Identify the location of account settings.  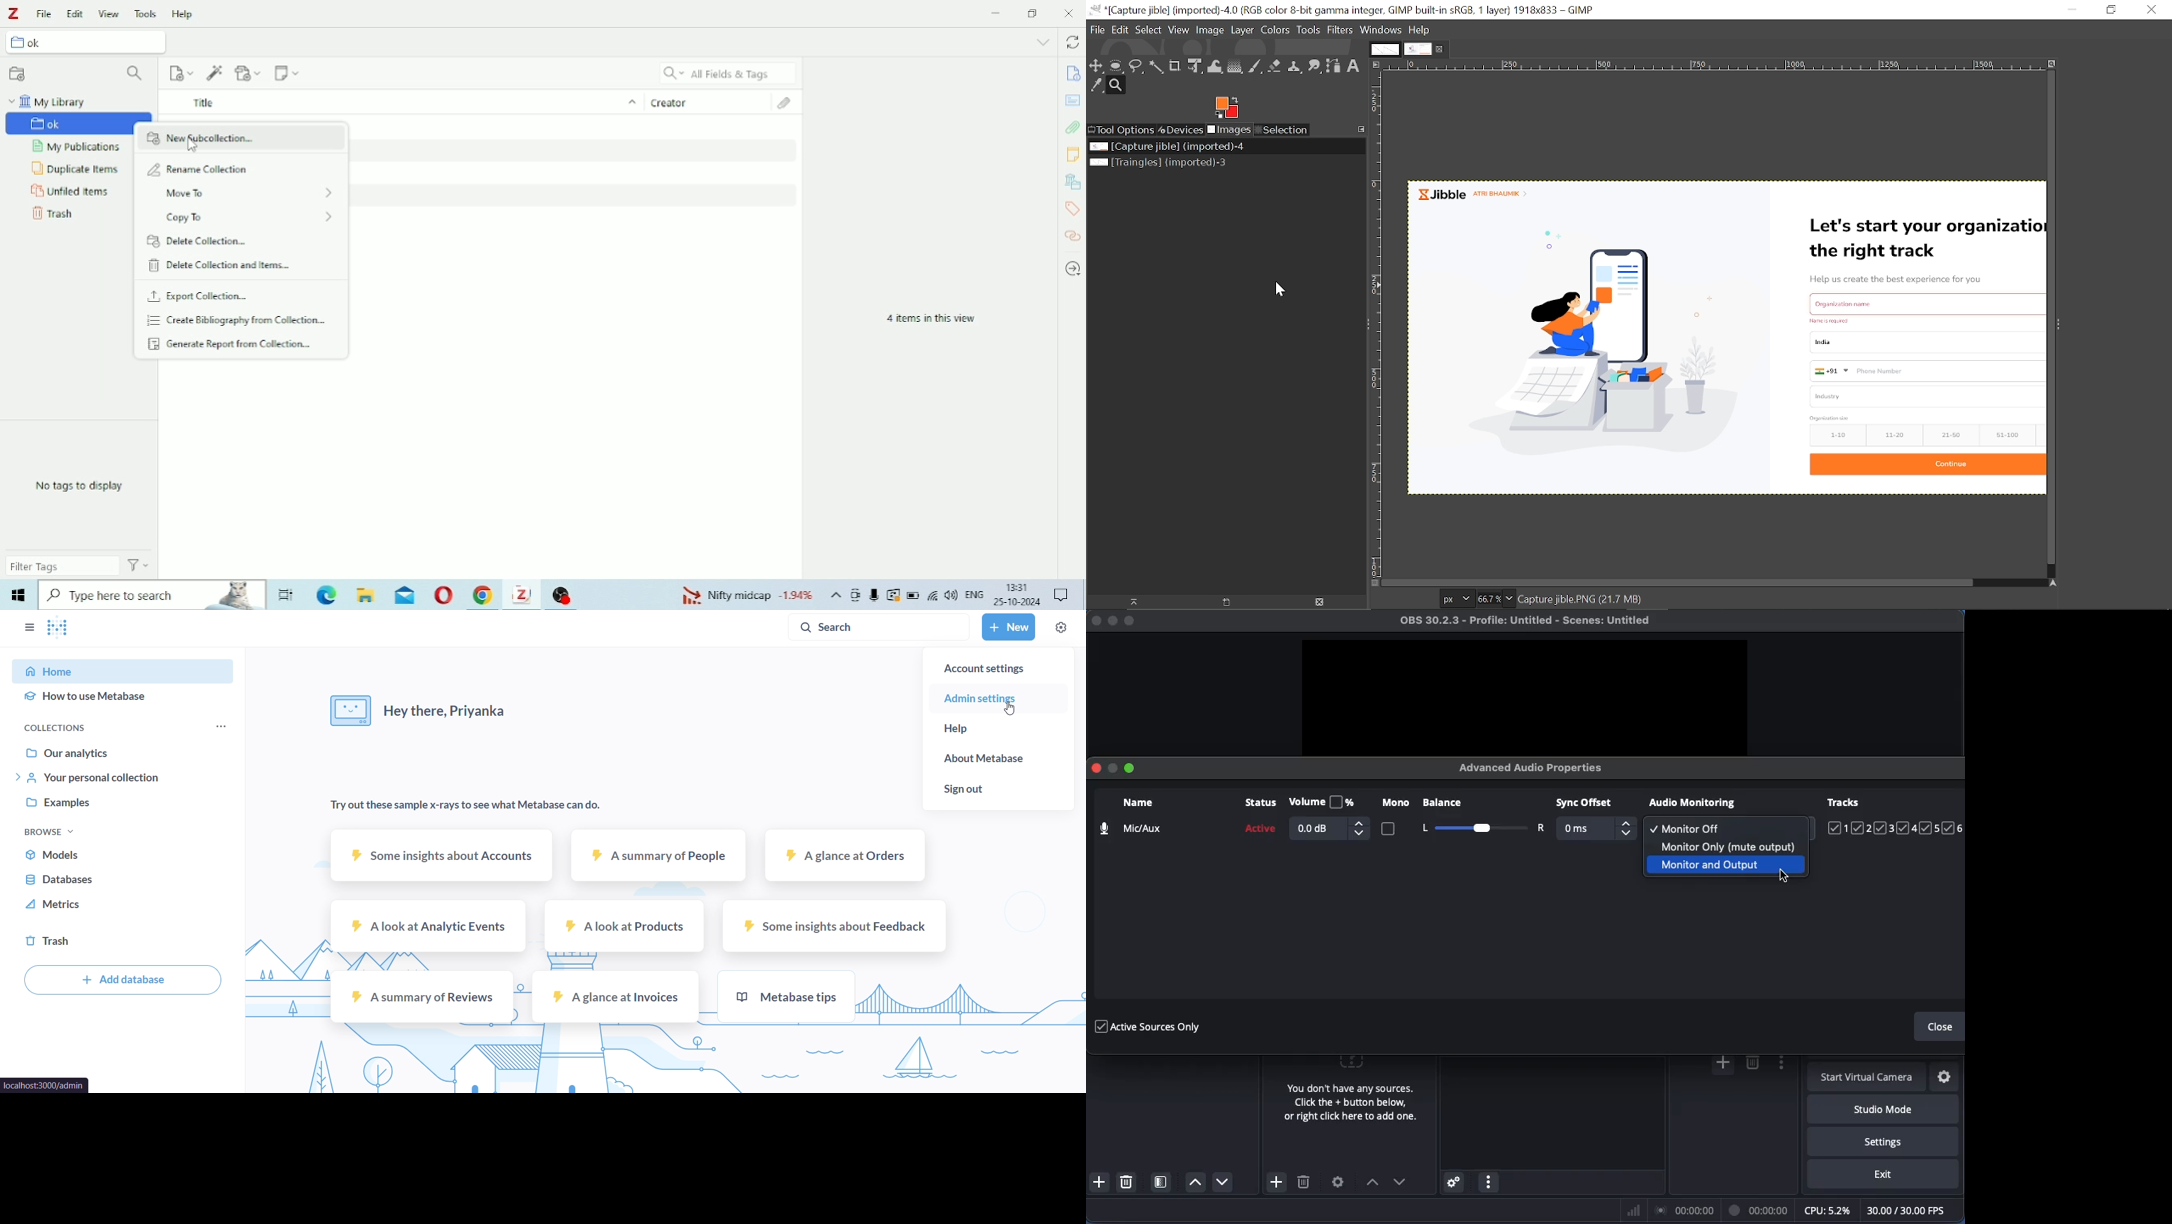
(997, 664).